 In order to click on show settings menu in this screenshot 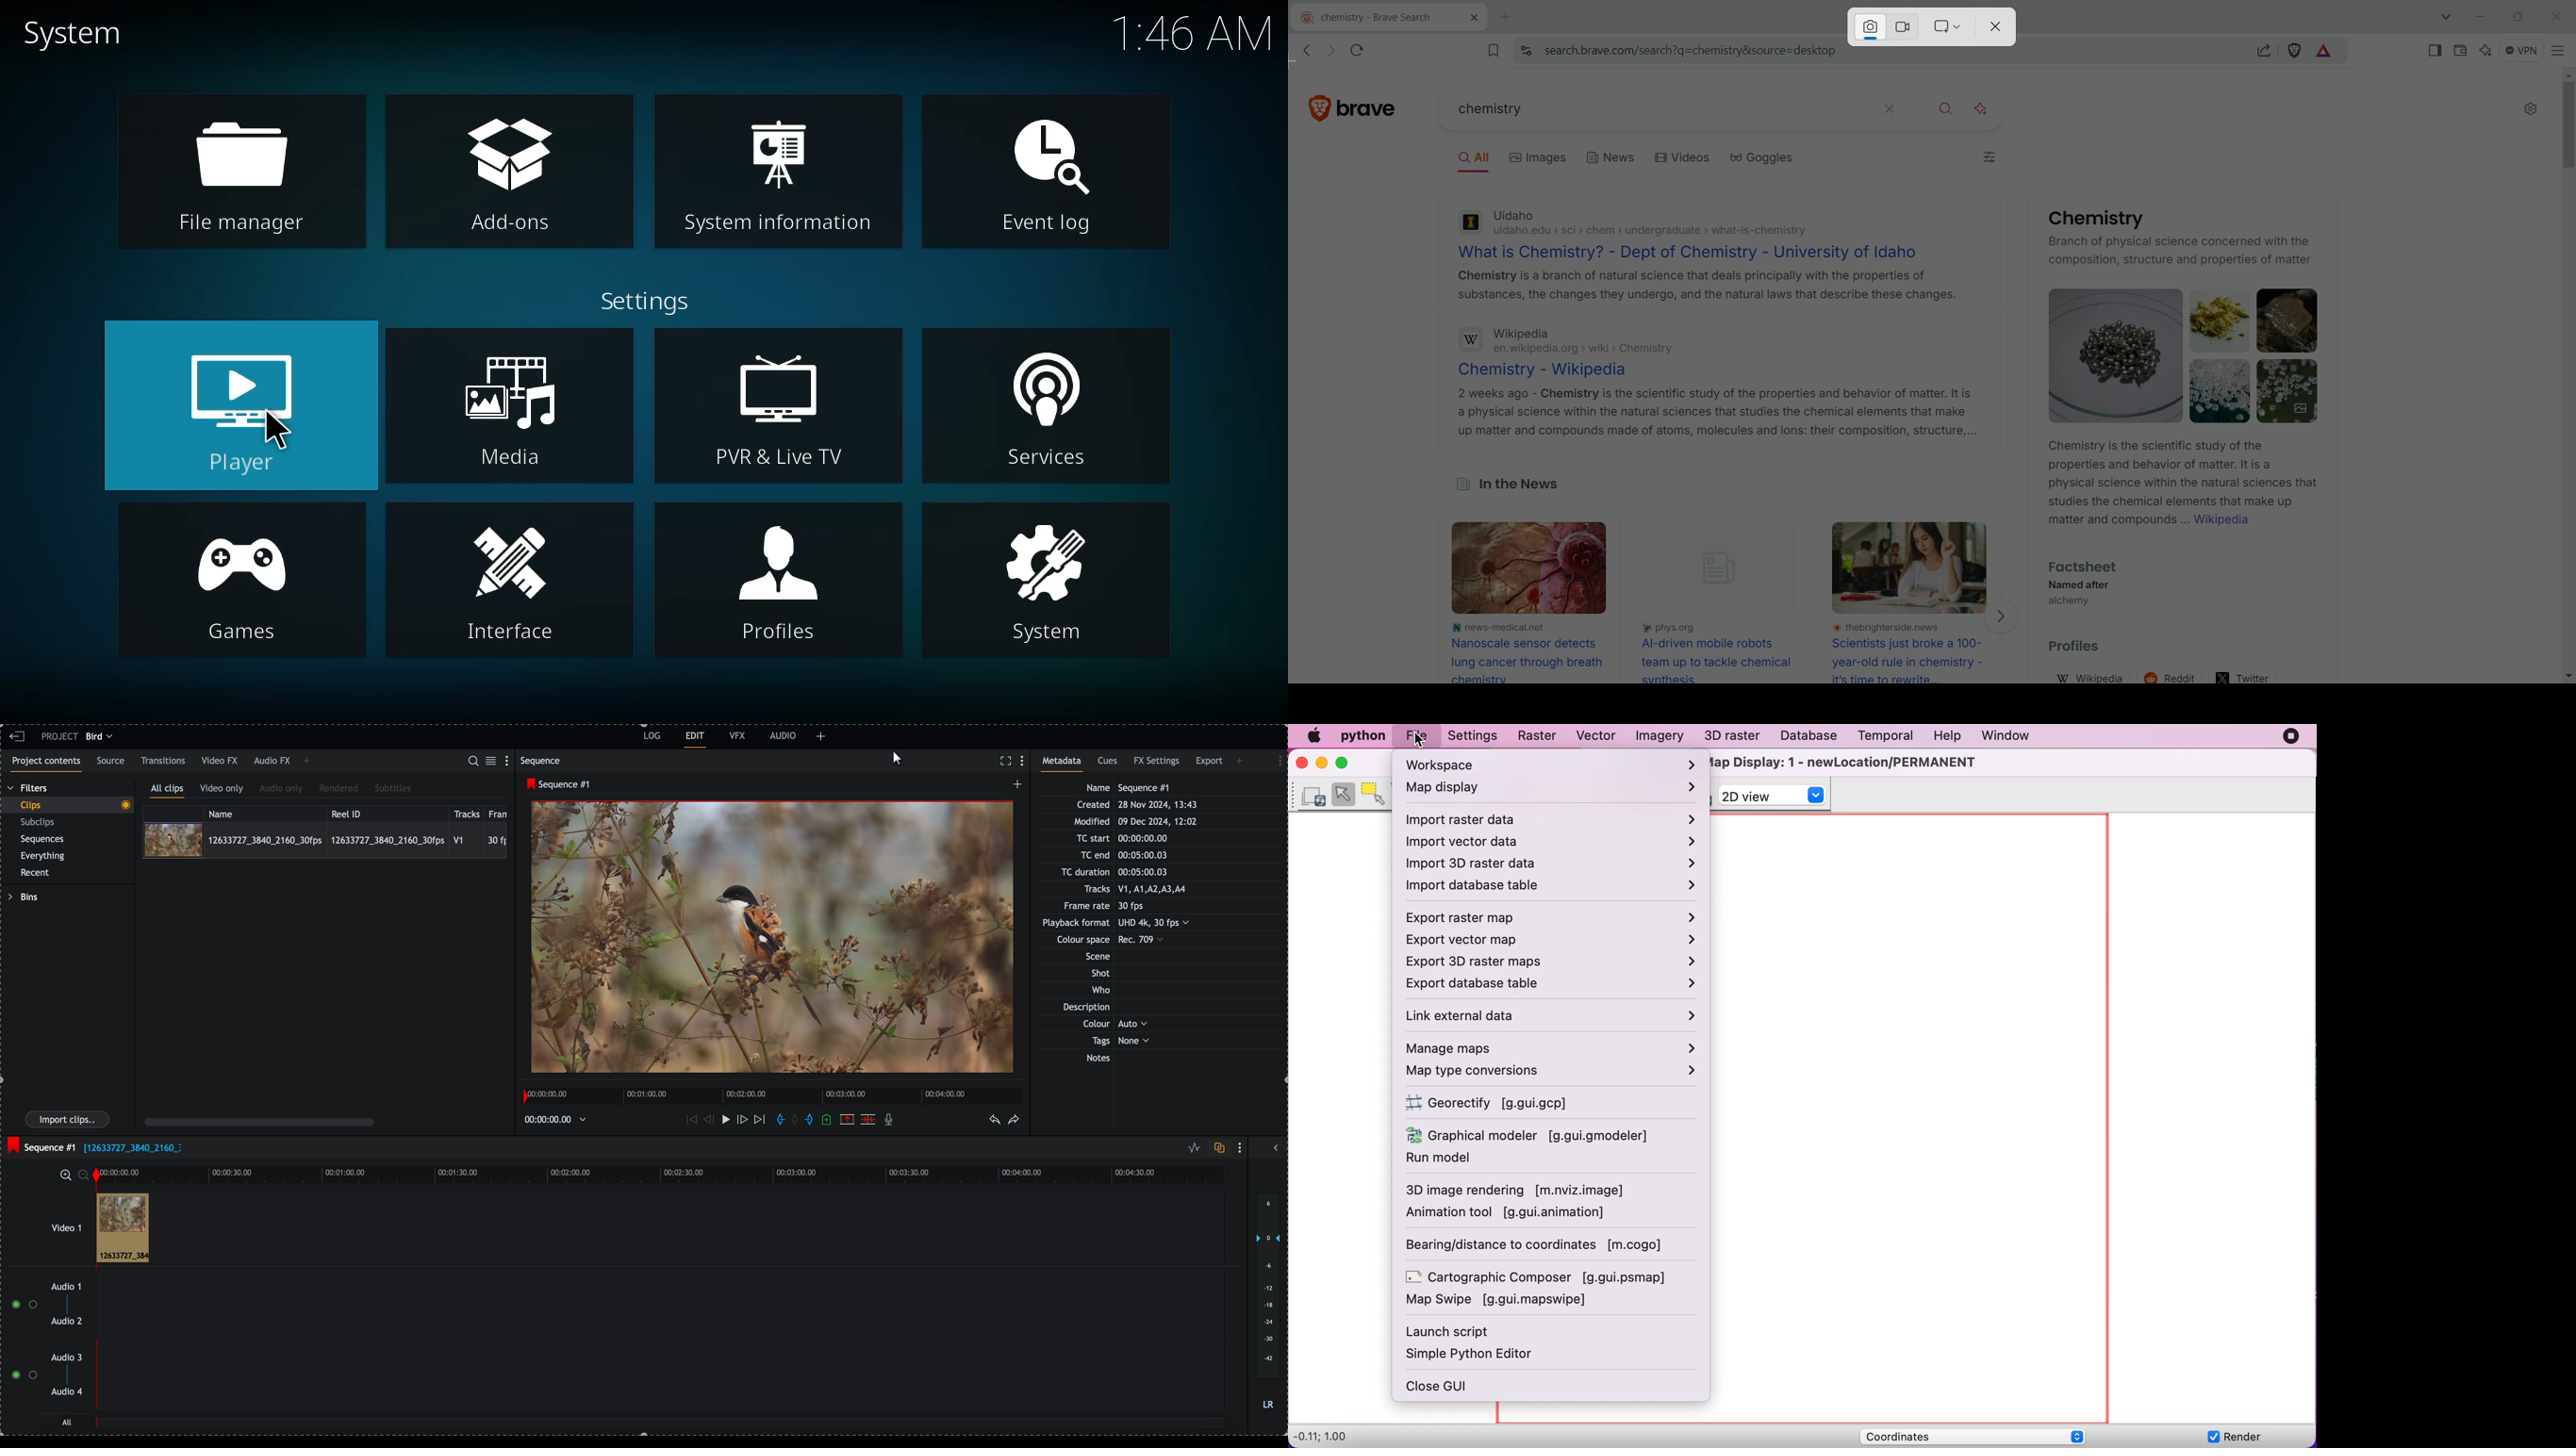, I will do `click(1275, 760)`.